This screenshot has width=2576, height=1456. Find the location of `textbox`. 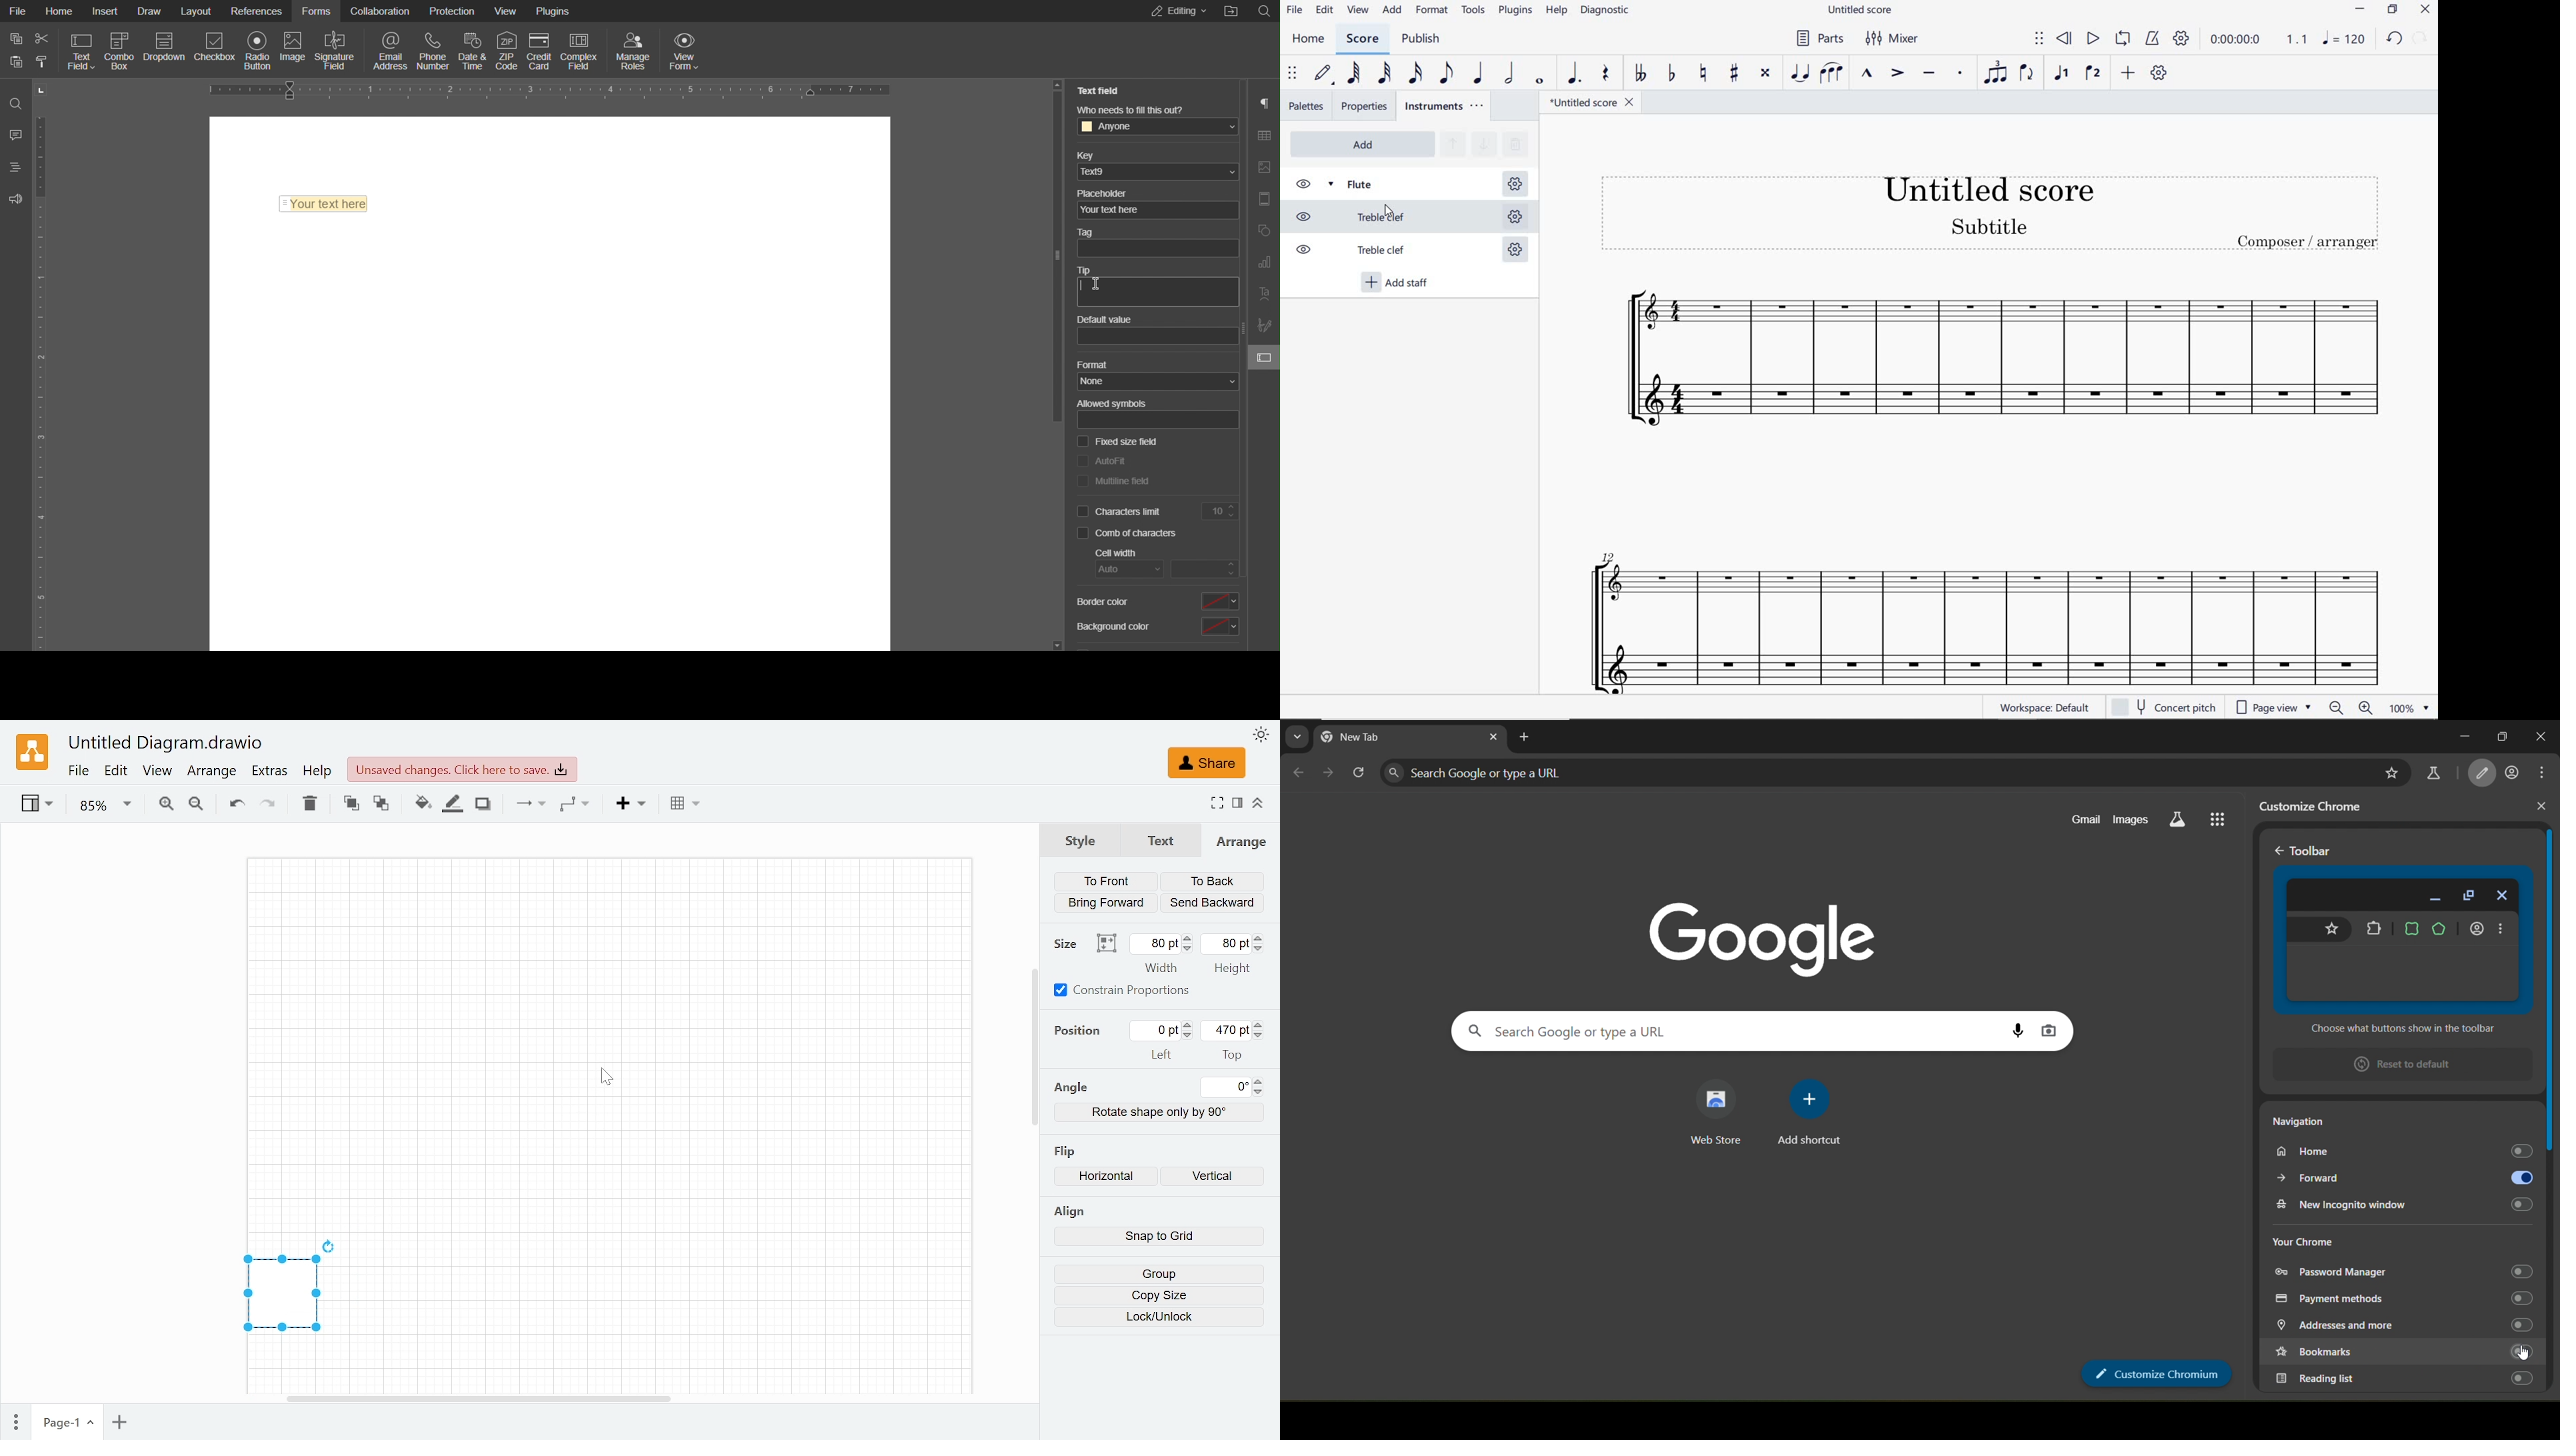

textbox is located at coordinates (1159, 291).